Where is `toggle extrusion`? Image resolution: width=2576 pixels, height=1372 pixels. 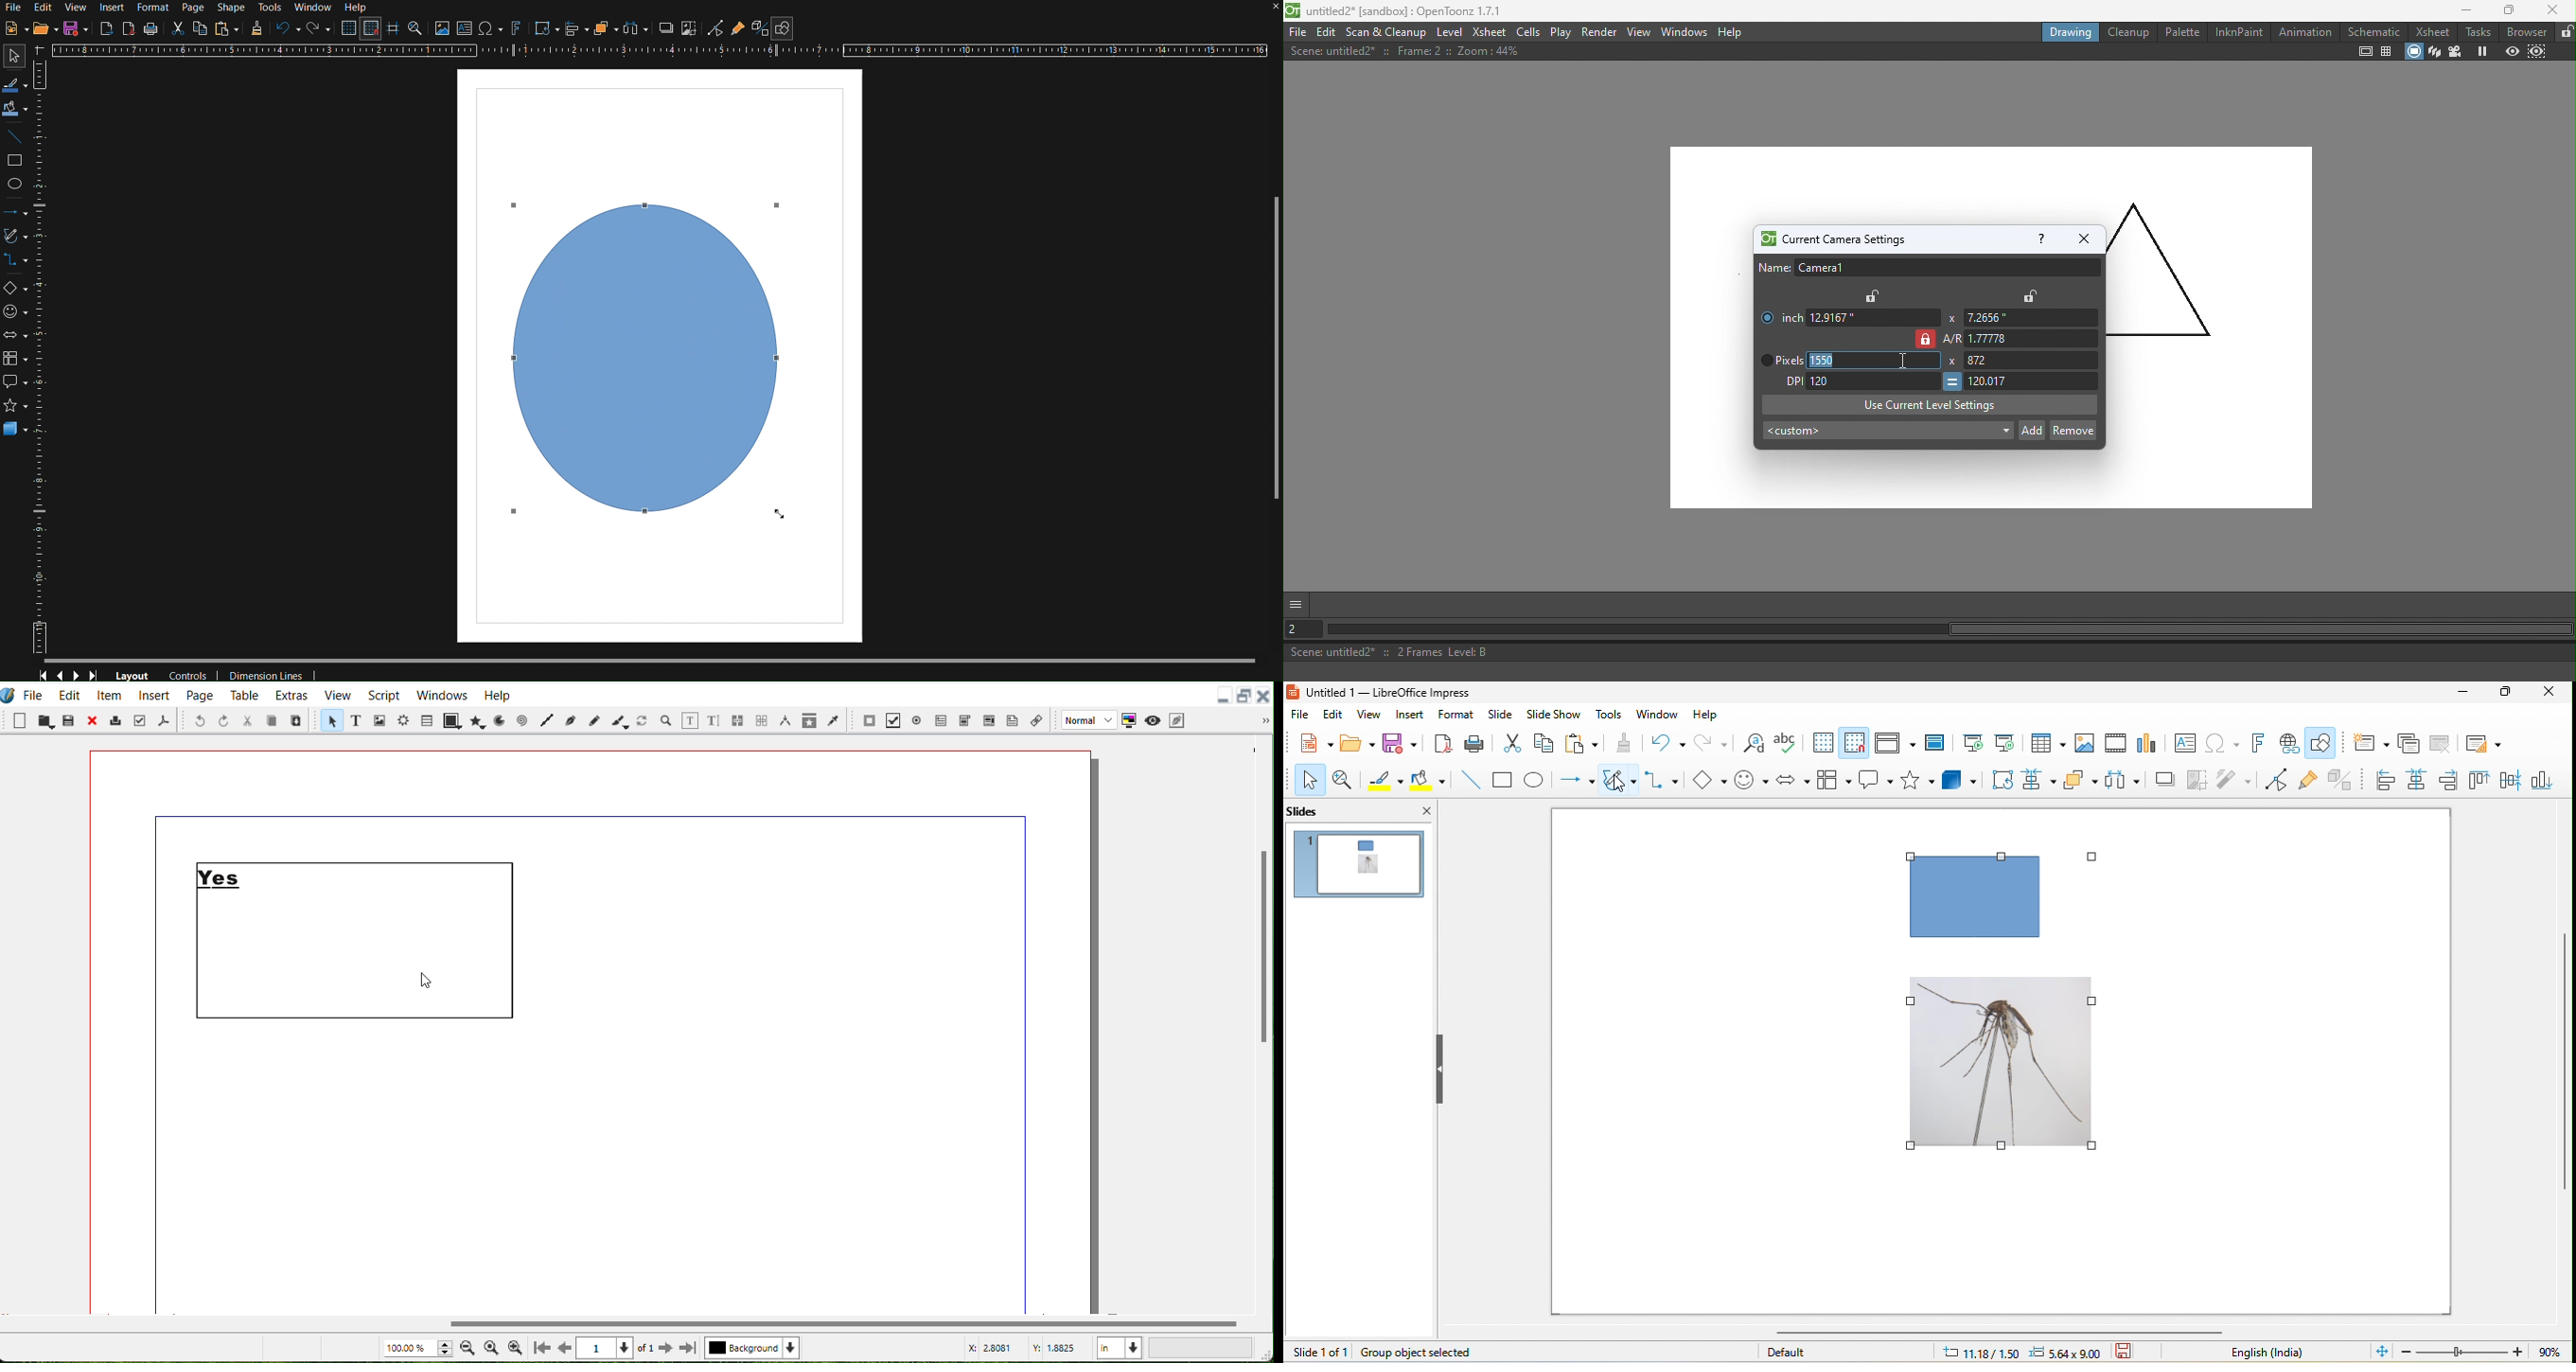 toggle extrusion is located at coordinates (2347, 780).